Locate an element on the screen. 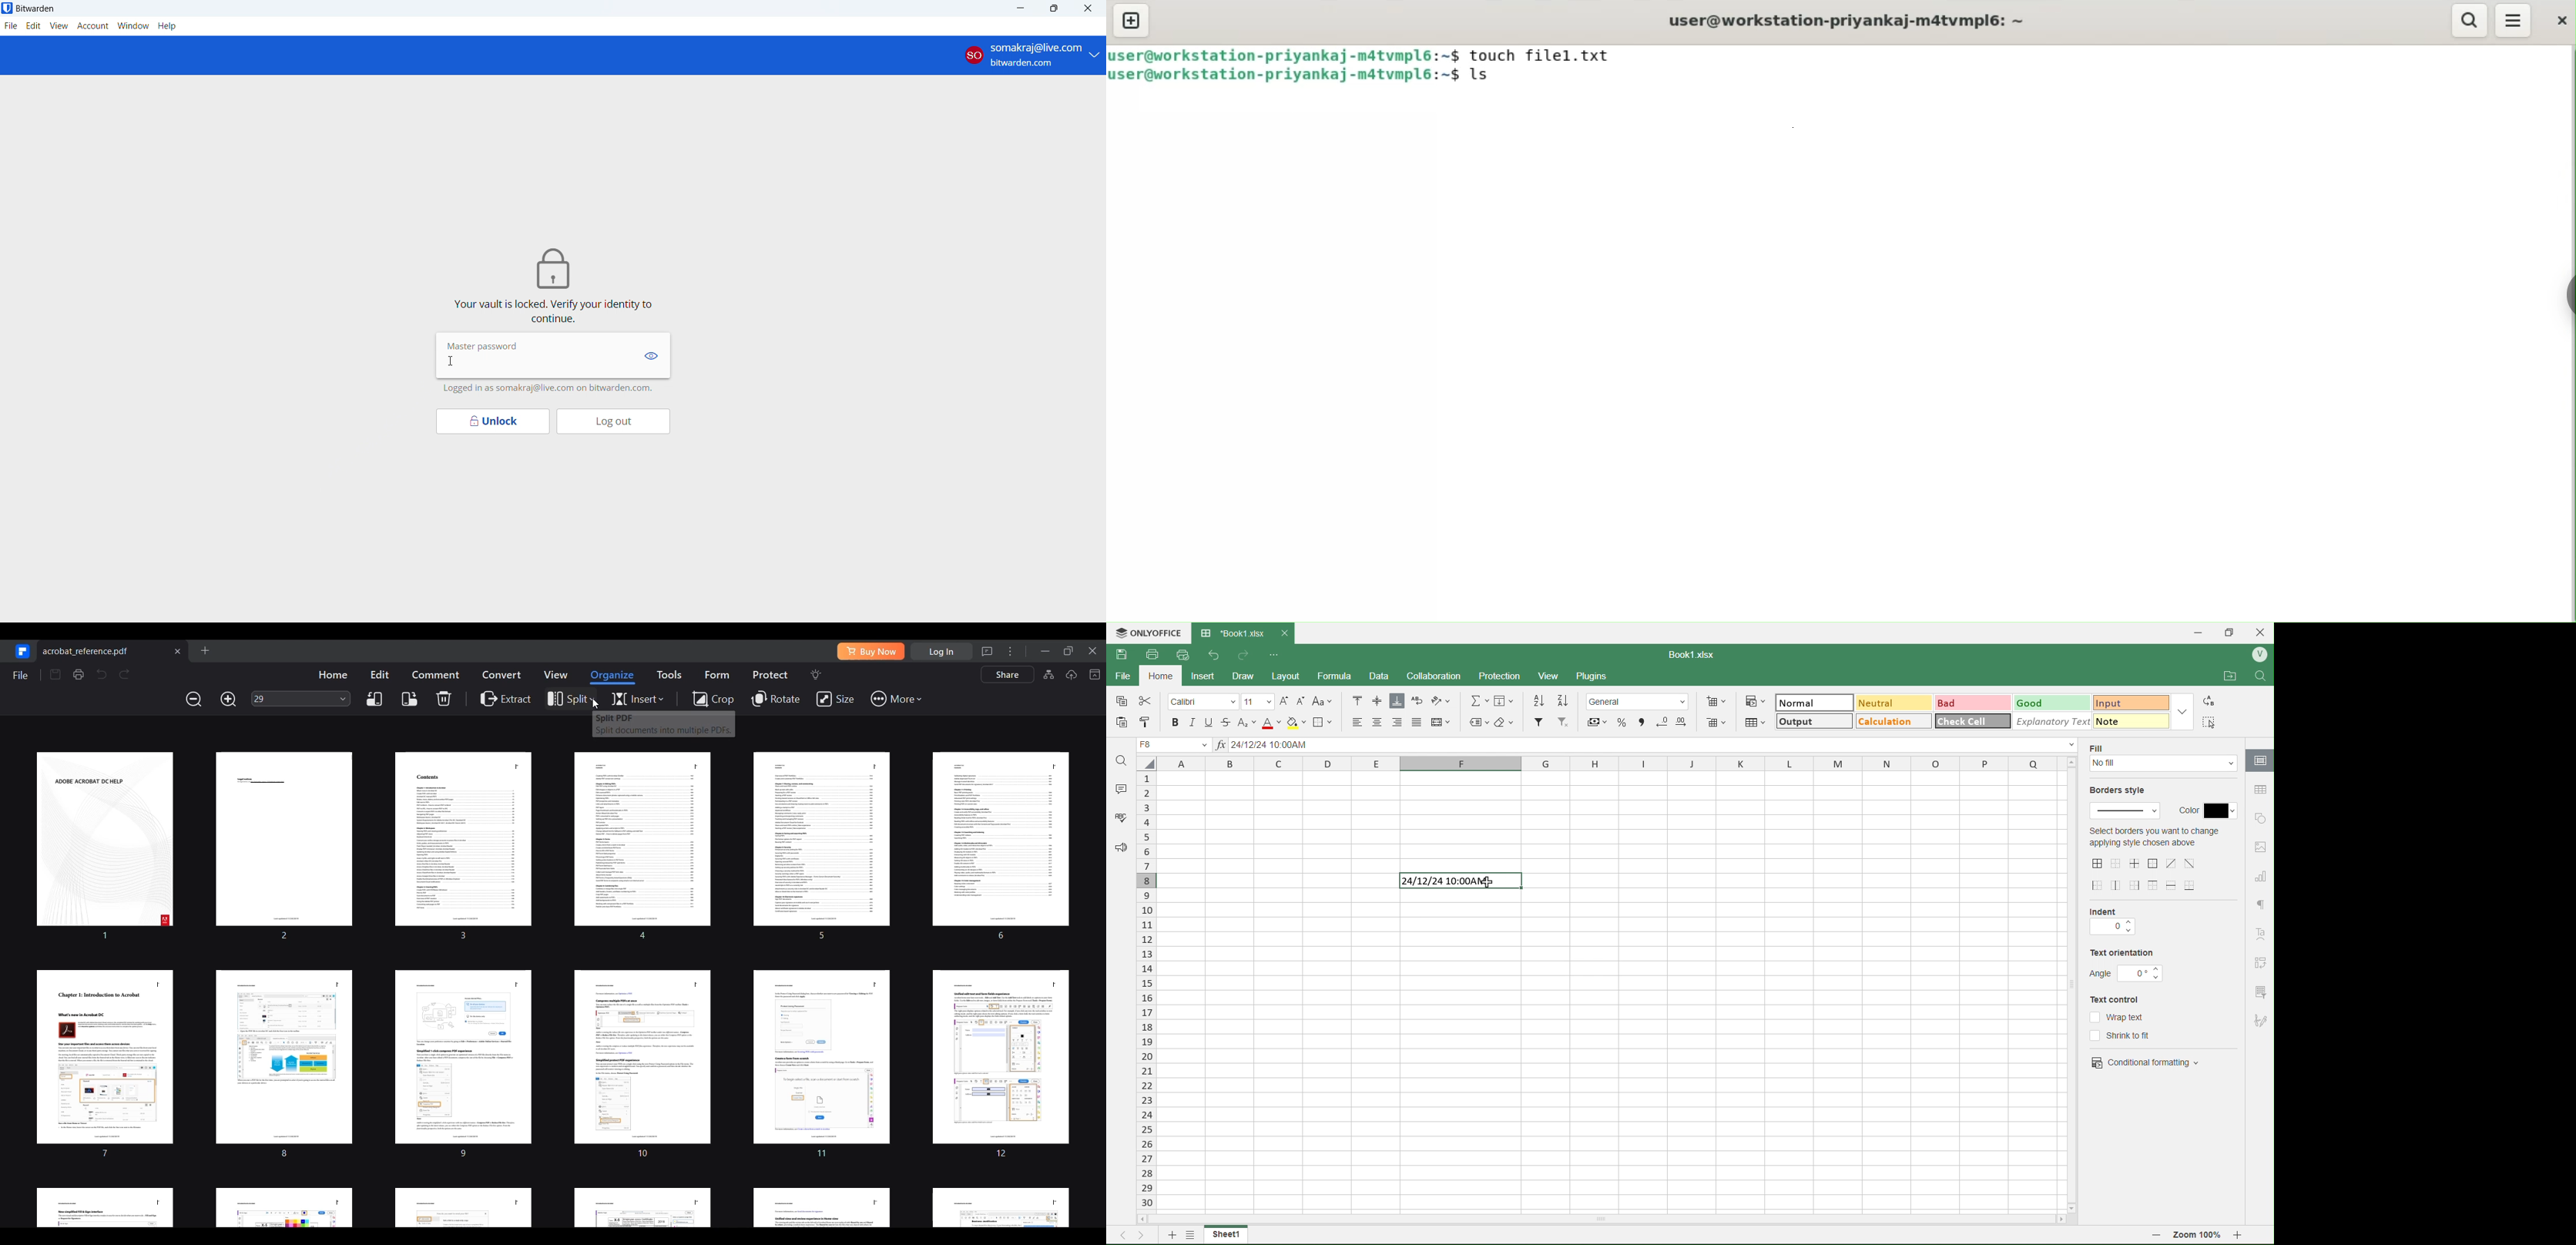  Fill Color is located at coordinates (1296, 722).